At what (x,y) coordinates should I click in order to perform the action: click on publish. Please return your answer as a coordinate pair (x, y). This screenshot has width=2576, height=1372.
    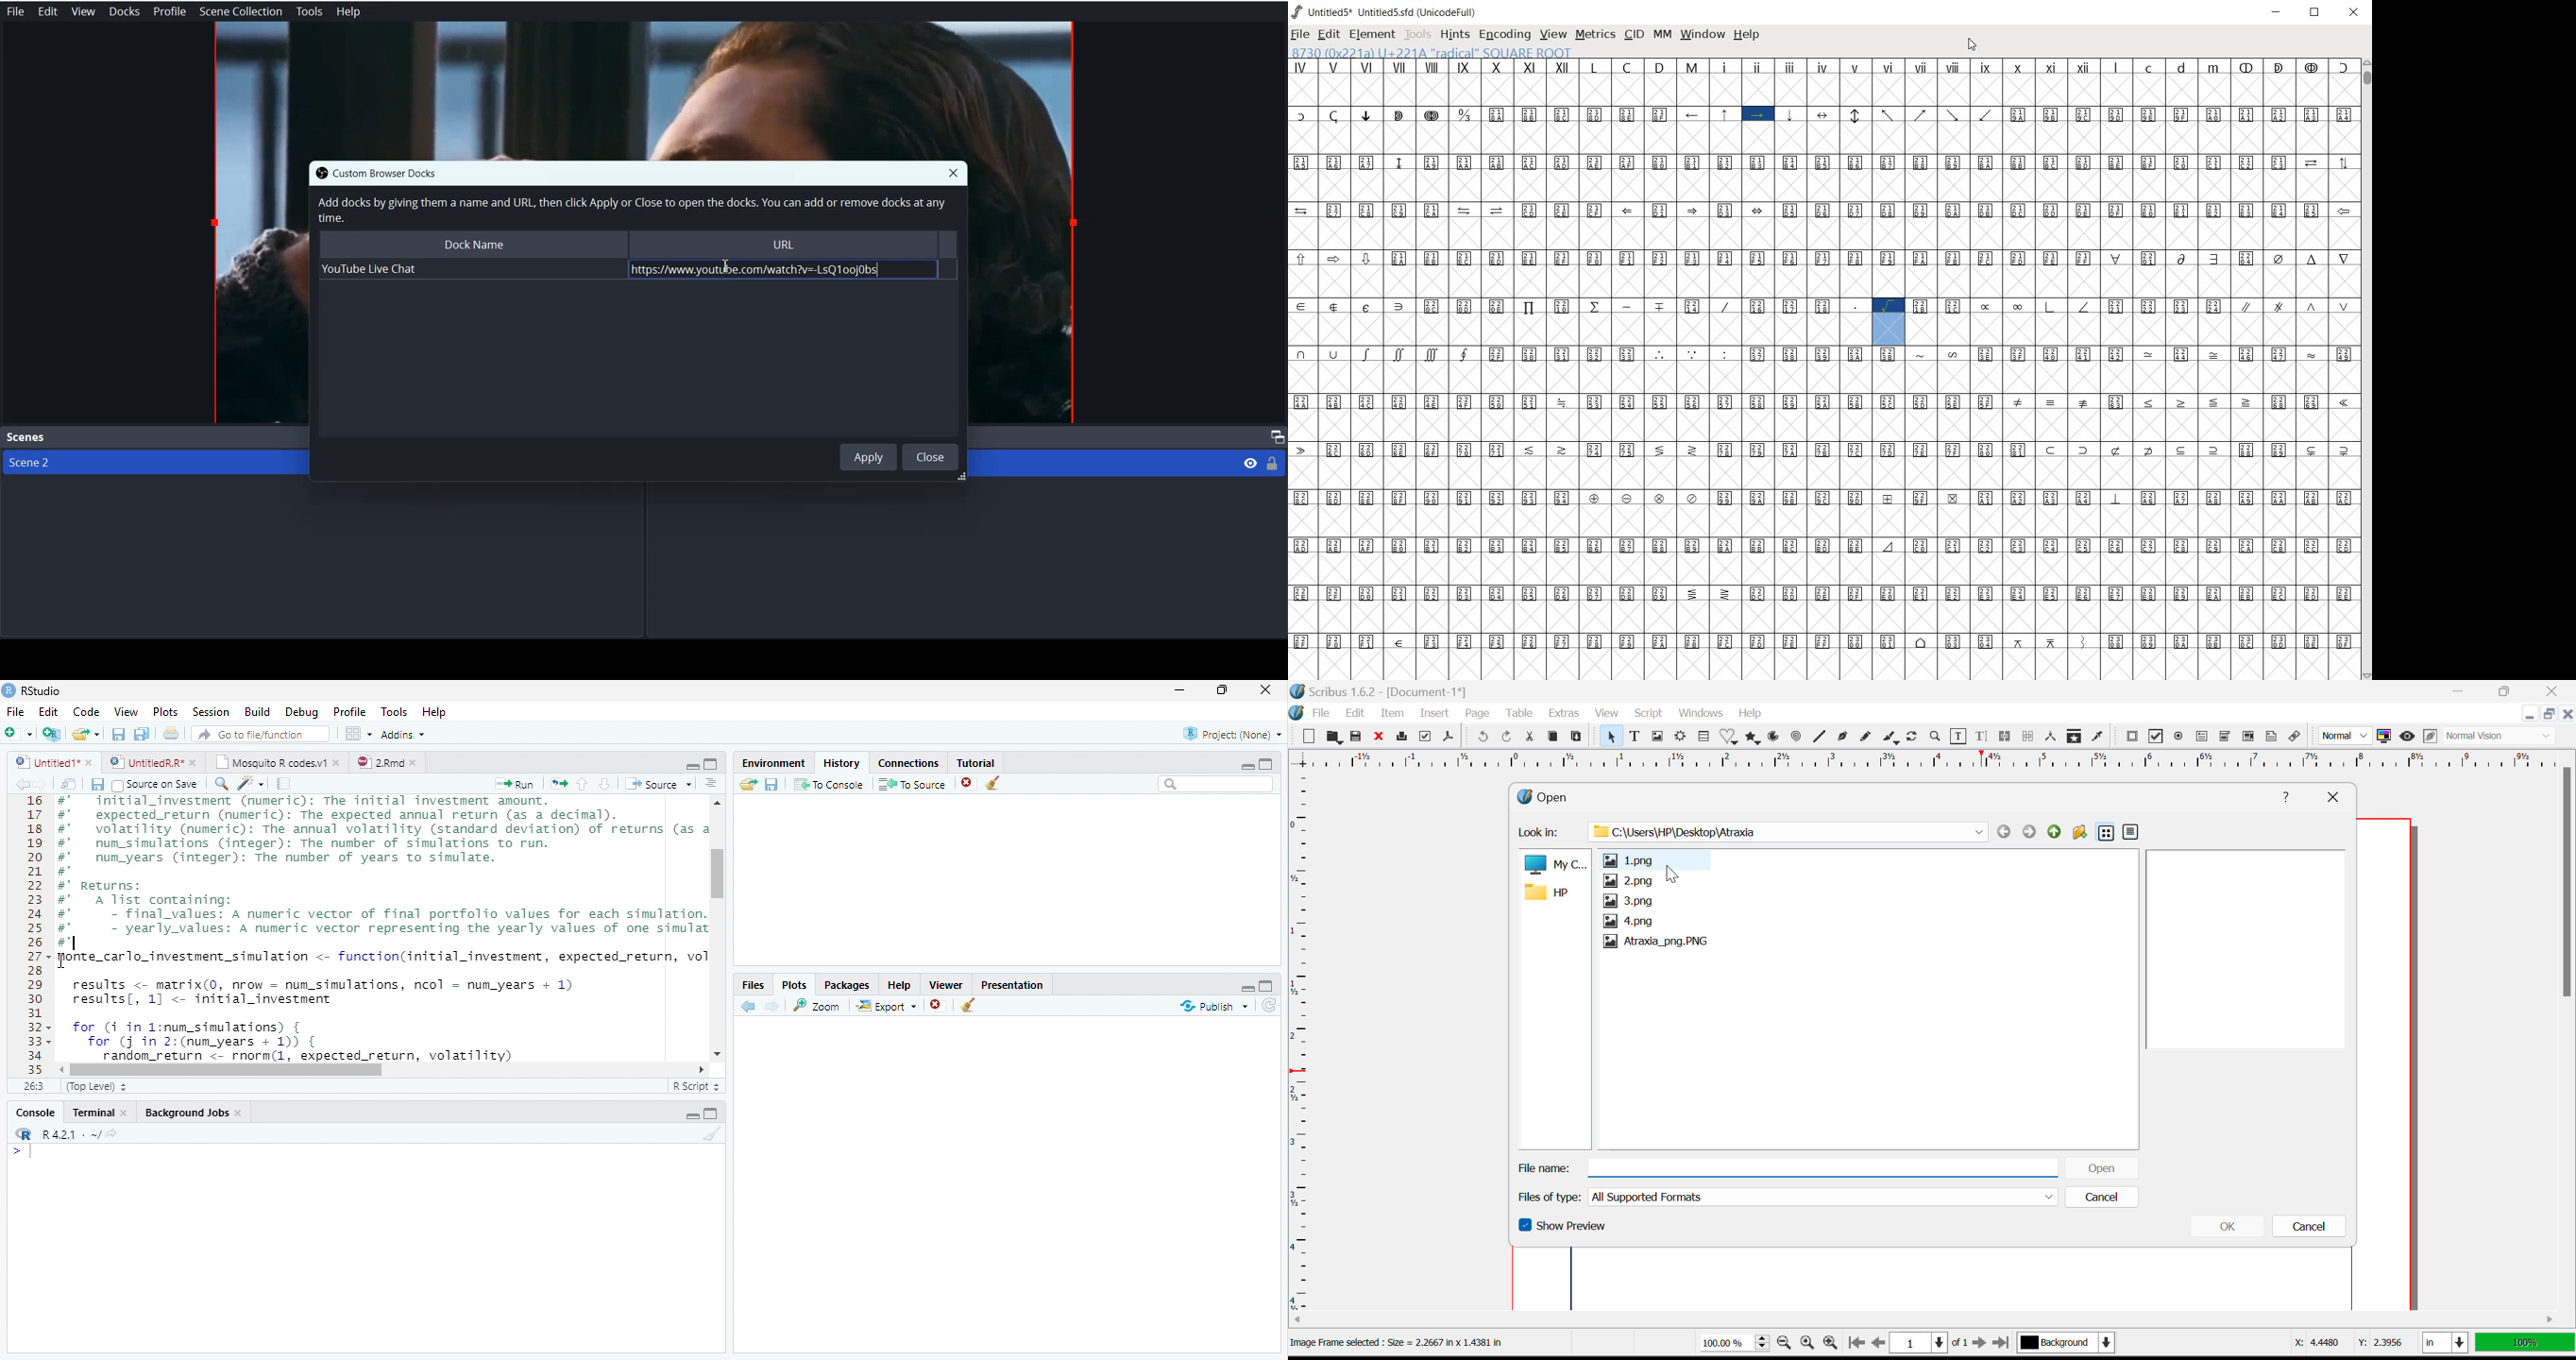
    Looking at the image, I should click on (1213, 1006).